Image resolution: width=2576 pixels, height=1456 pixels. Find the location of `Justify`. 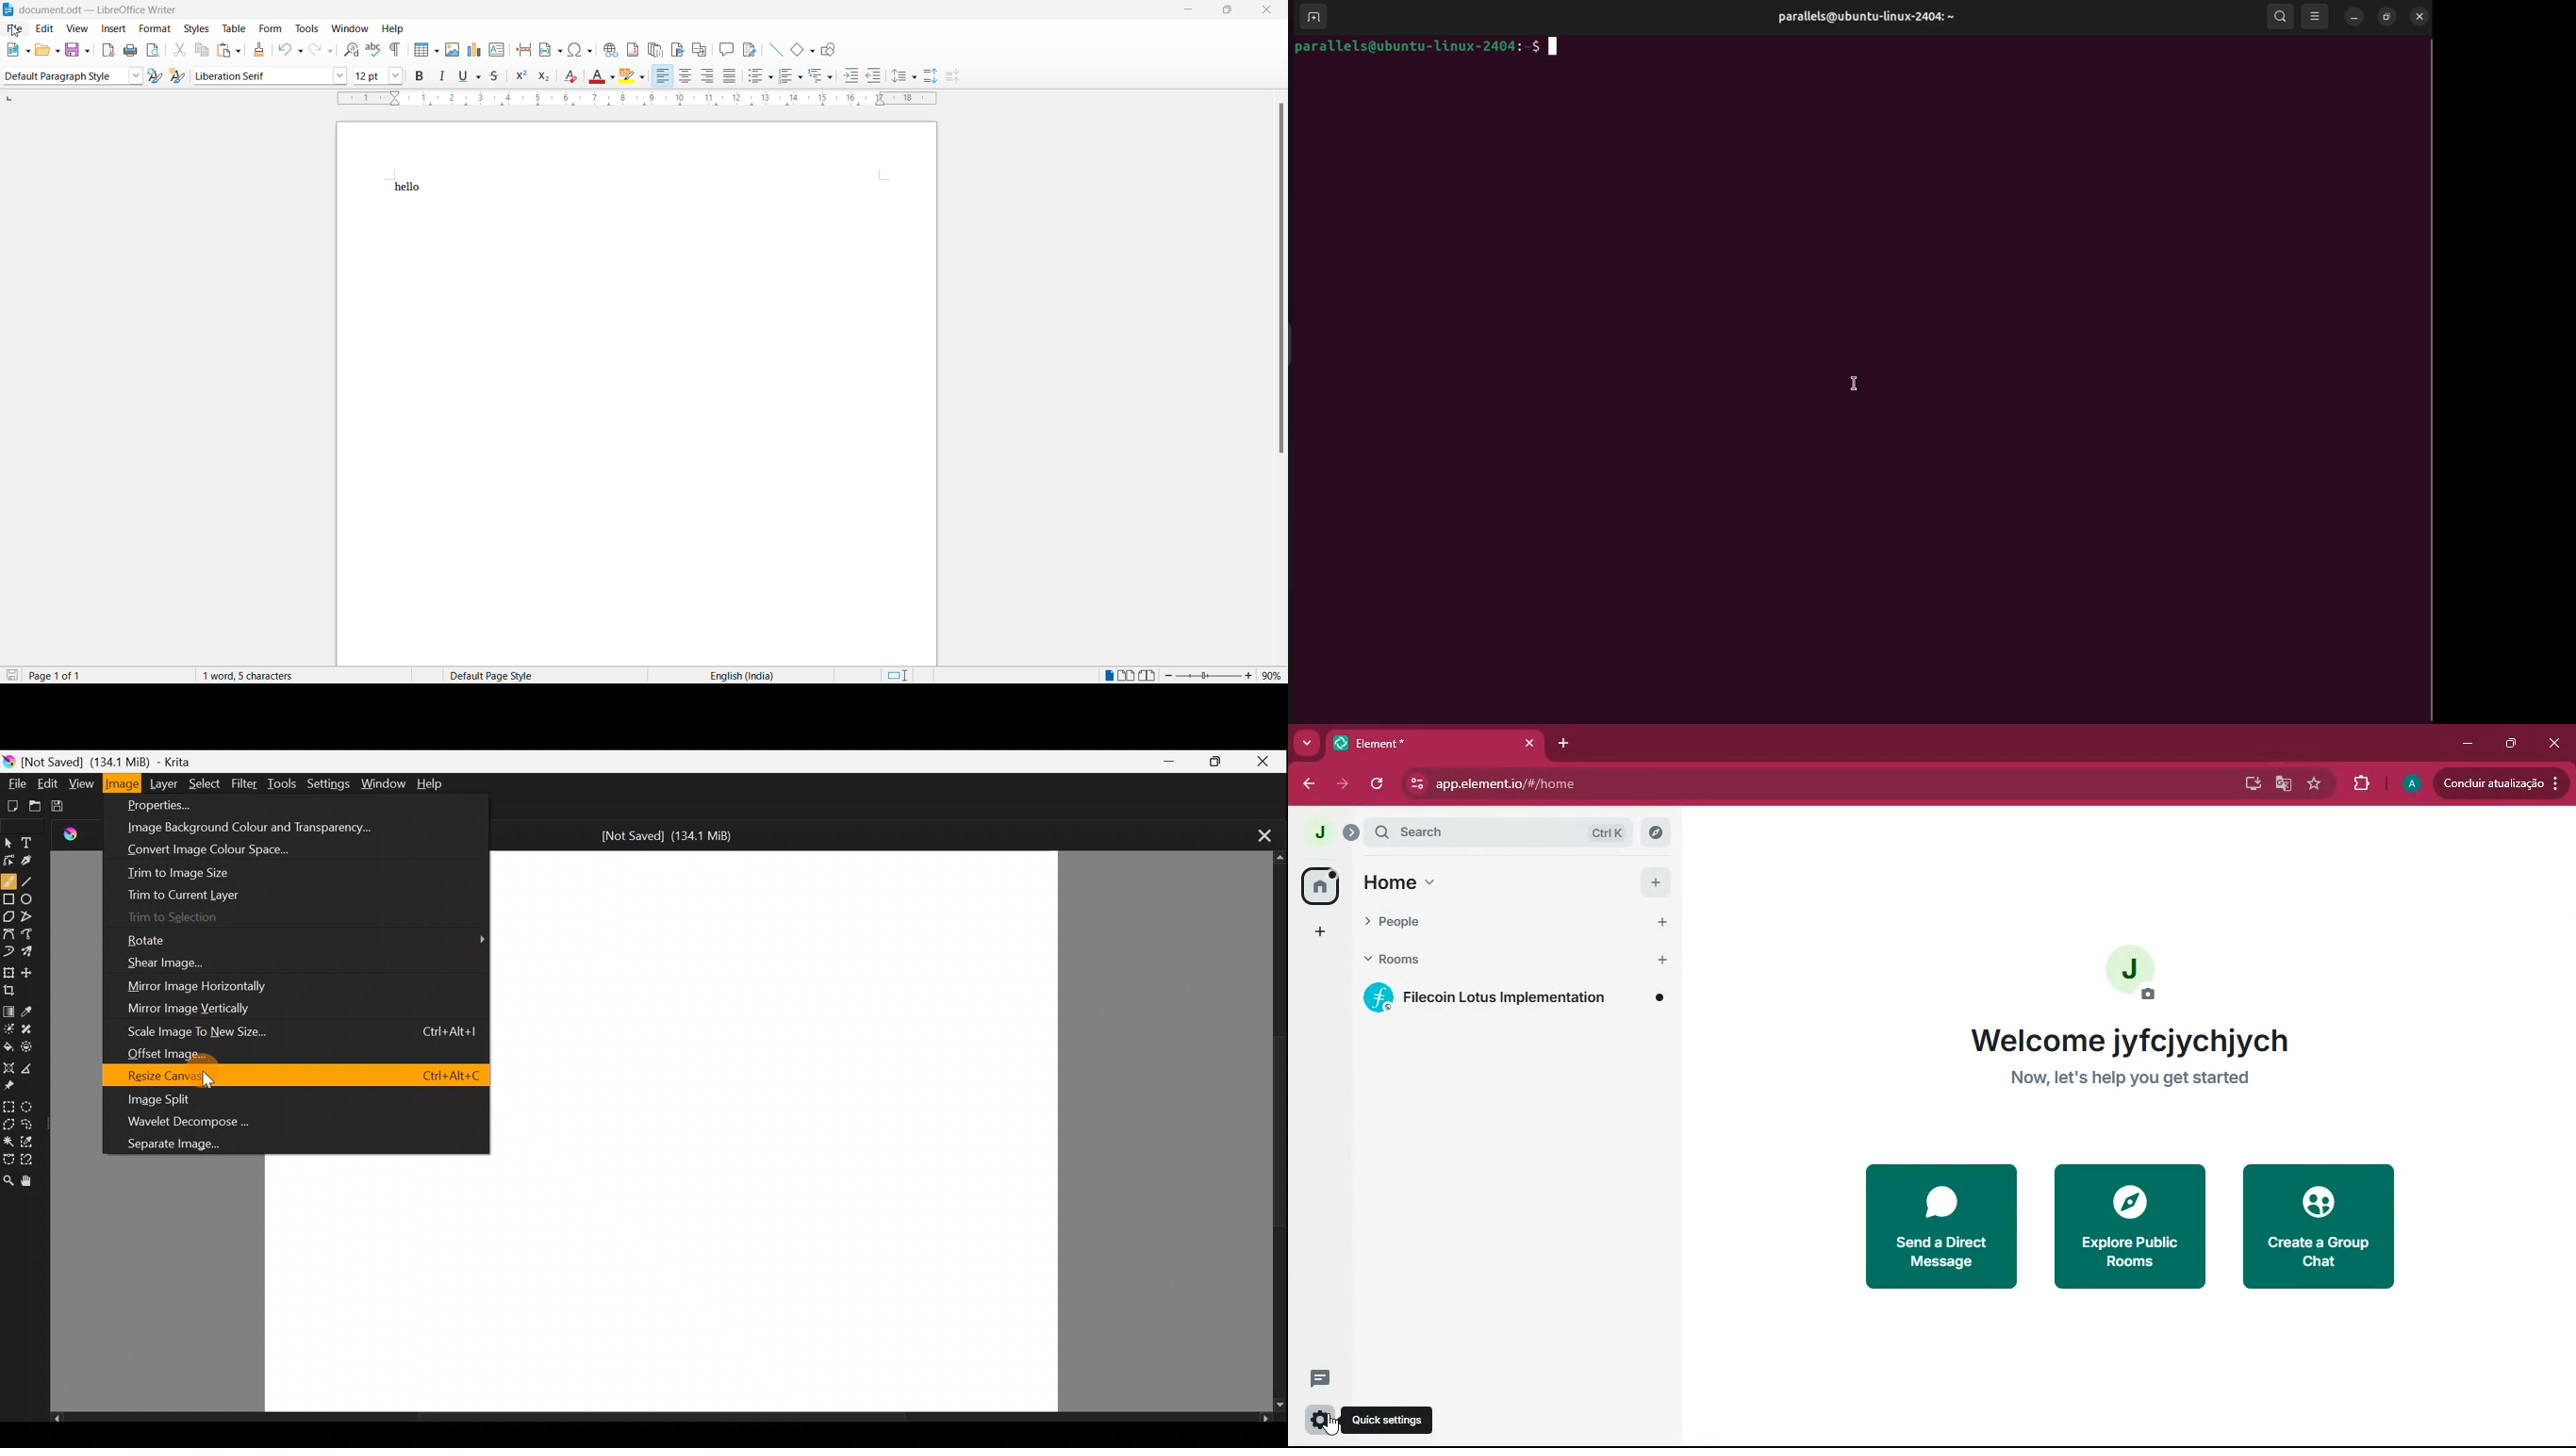

Justify is located at coordinates (729, 77).